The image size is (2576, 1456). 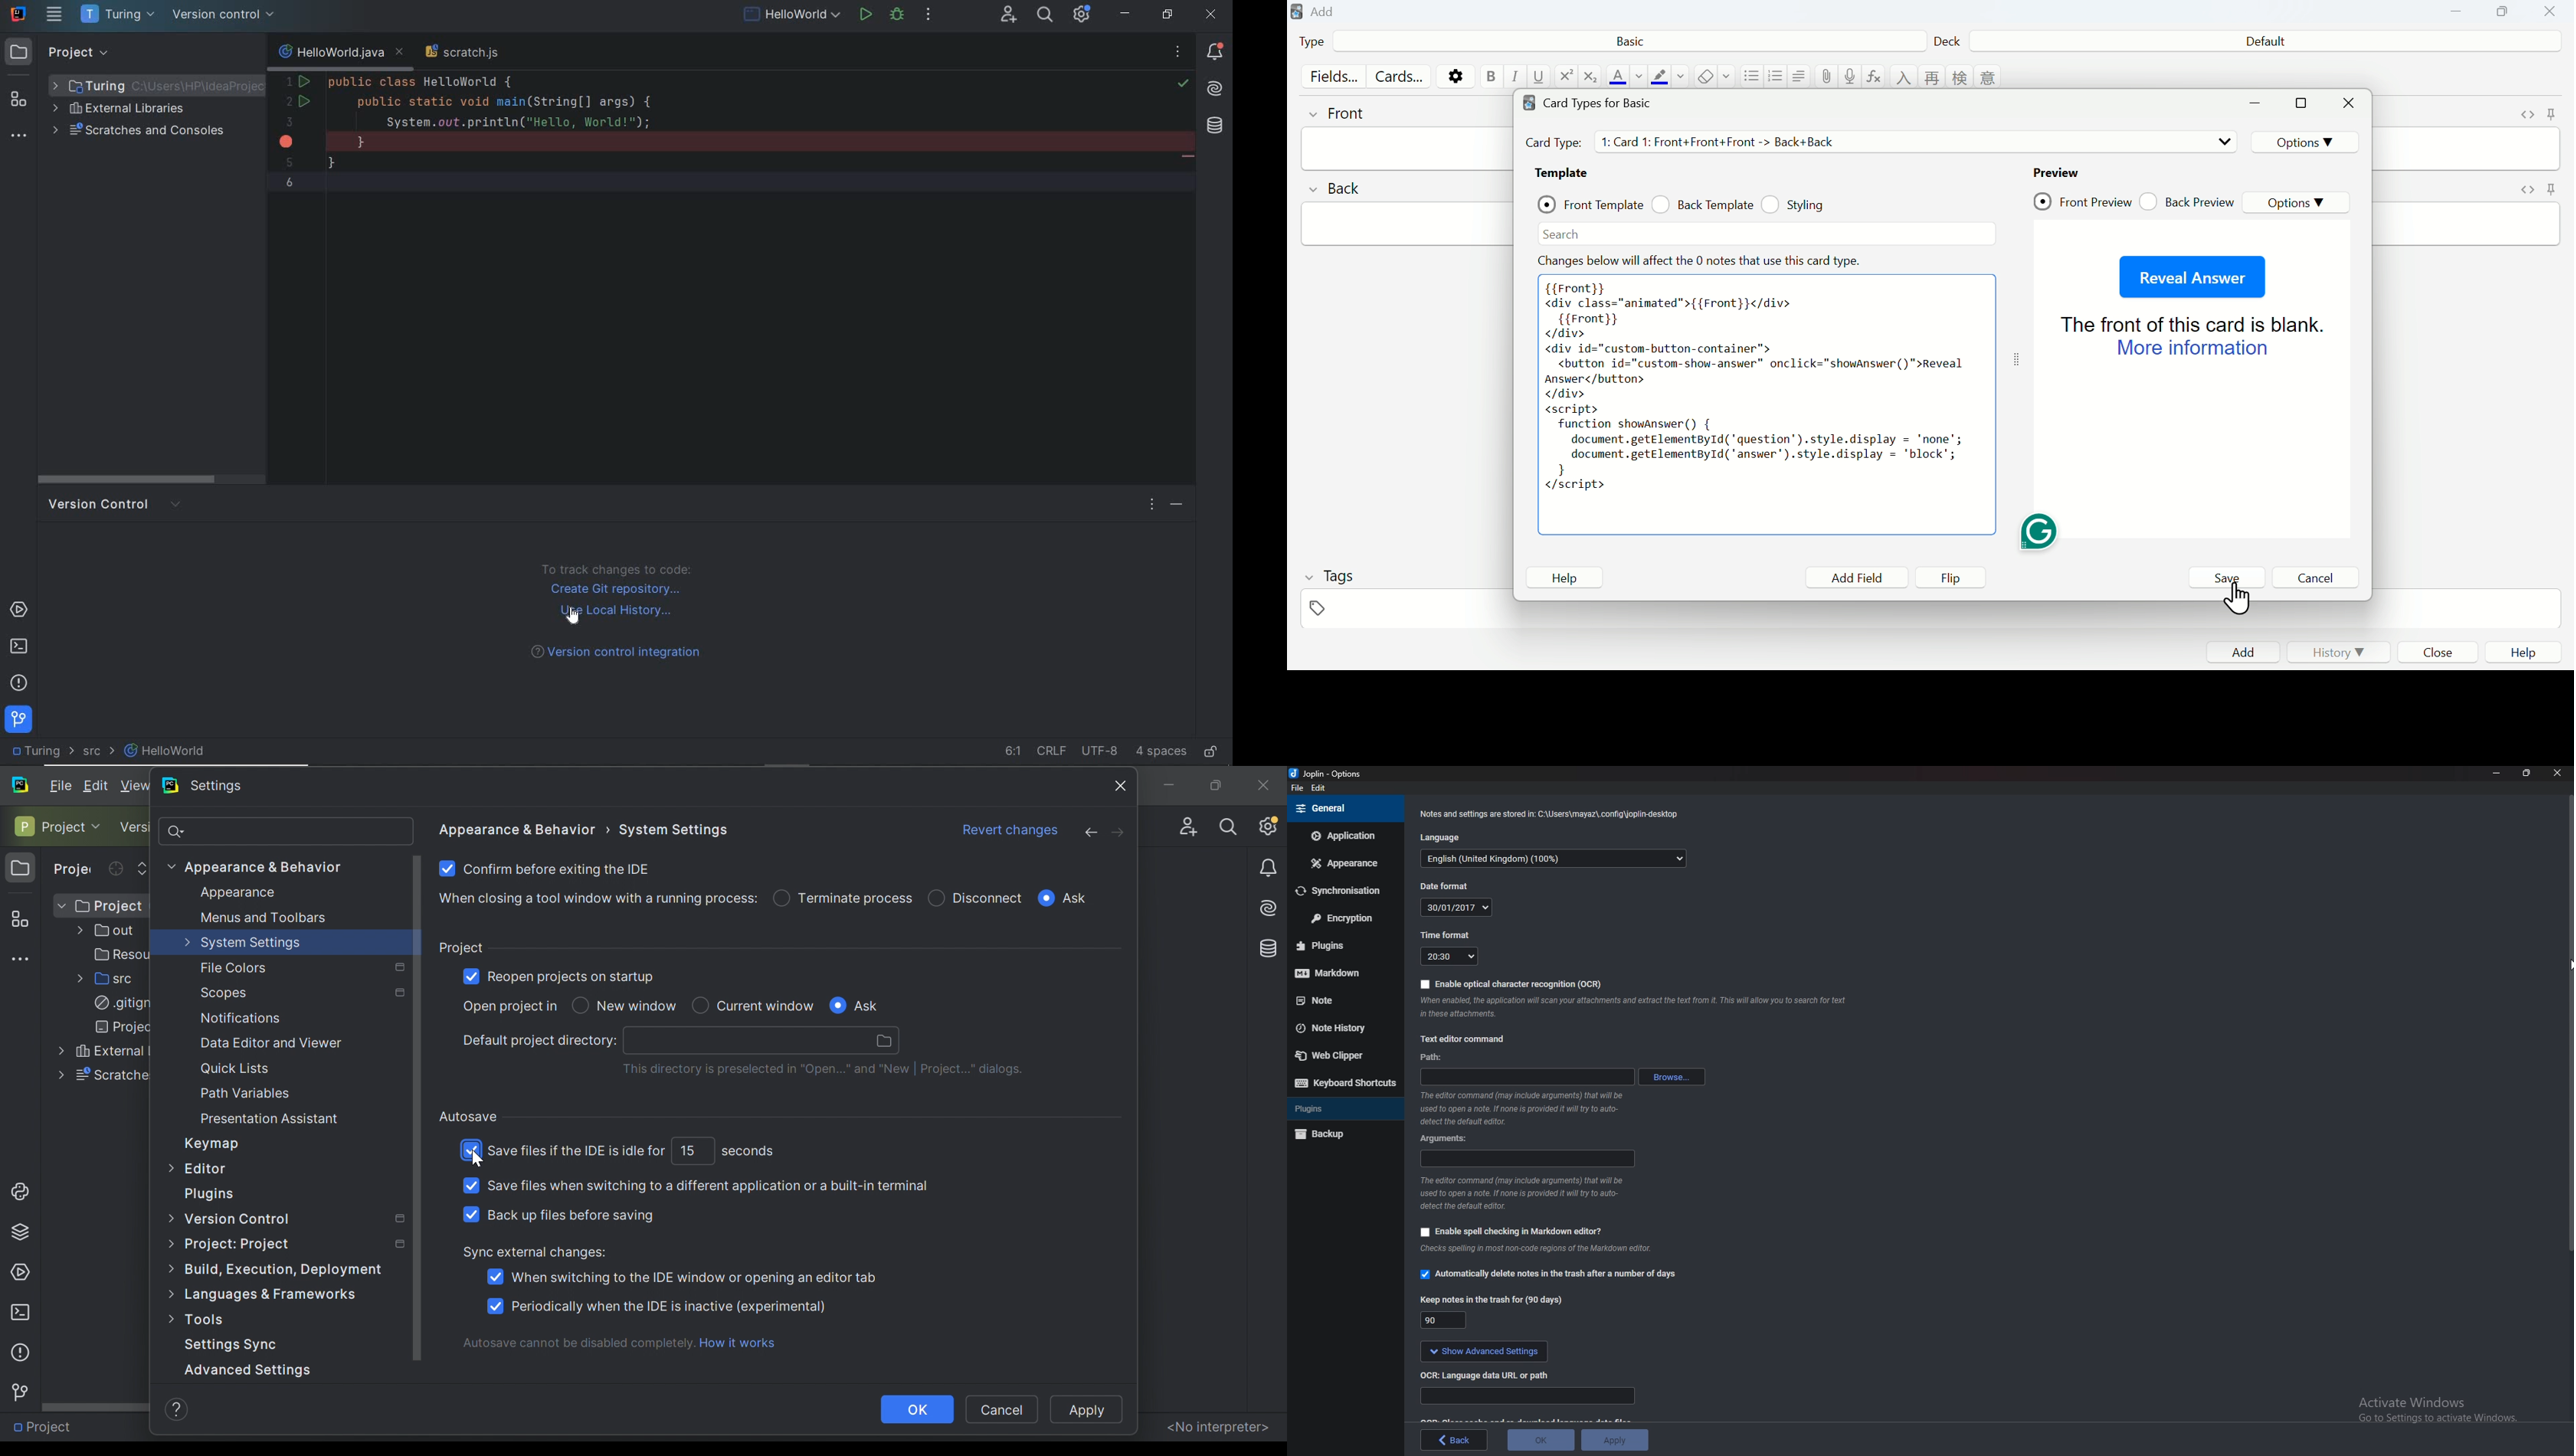 I want to click on language, so click(x=1931, y=76).